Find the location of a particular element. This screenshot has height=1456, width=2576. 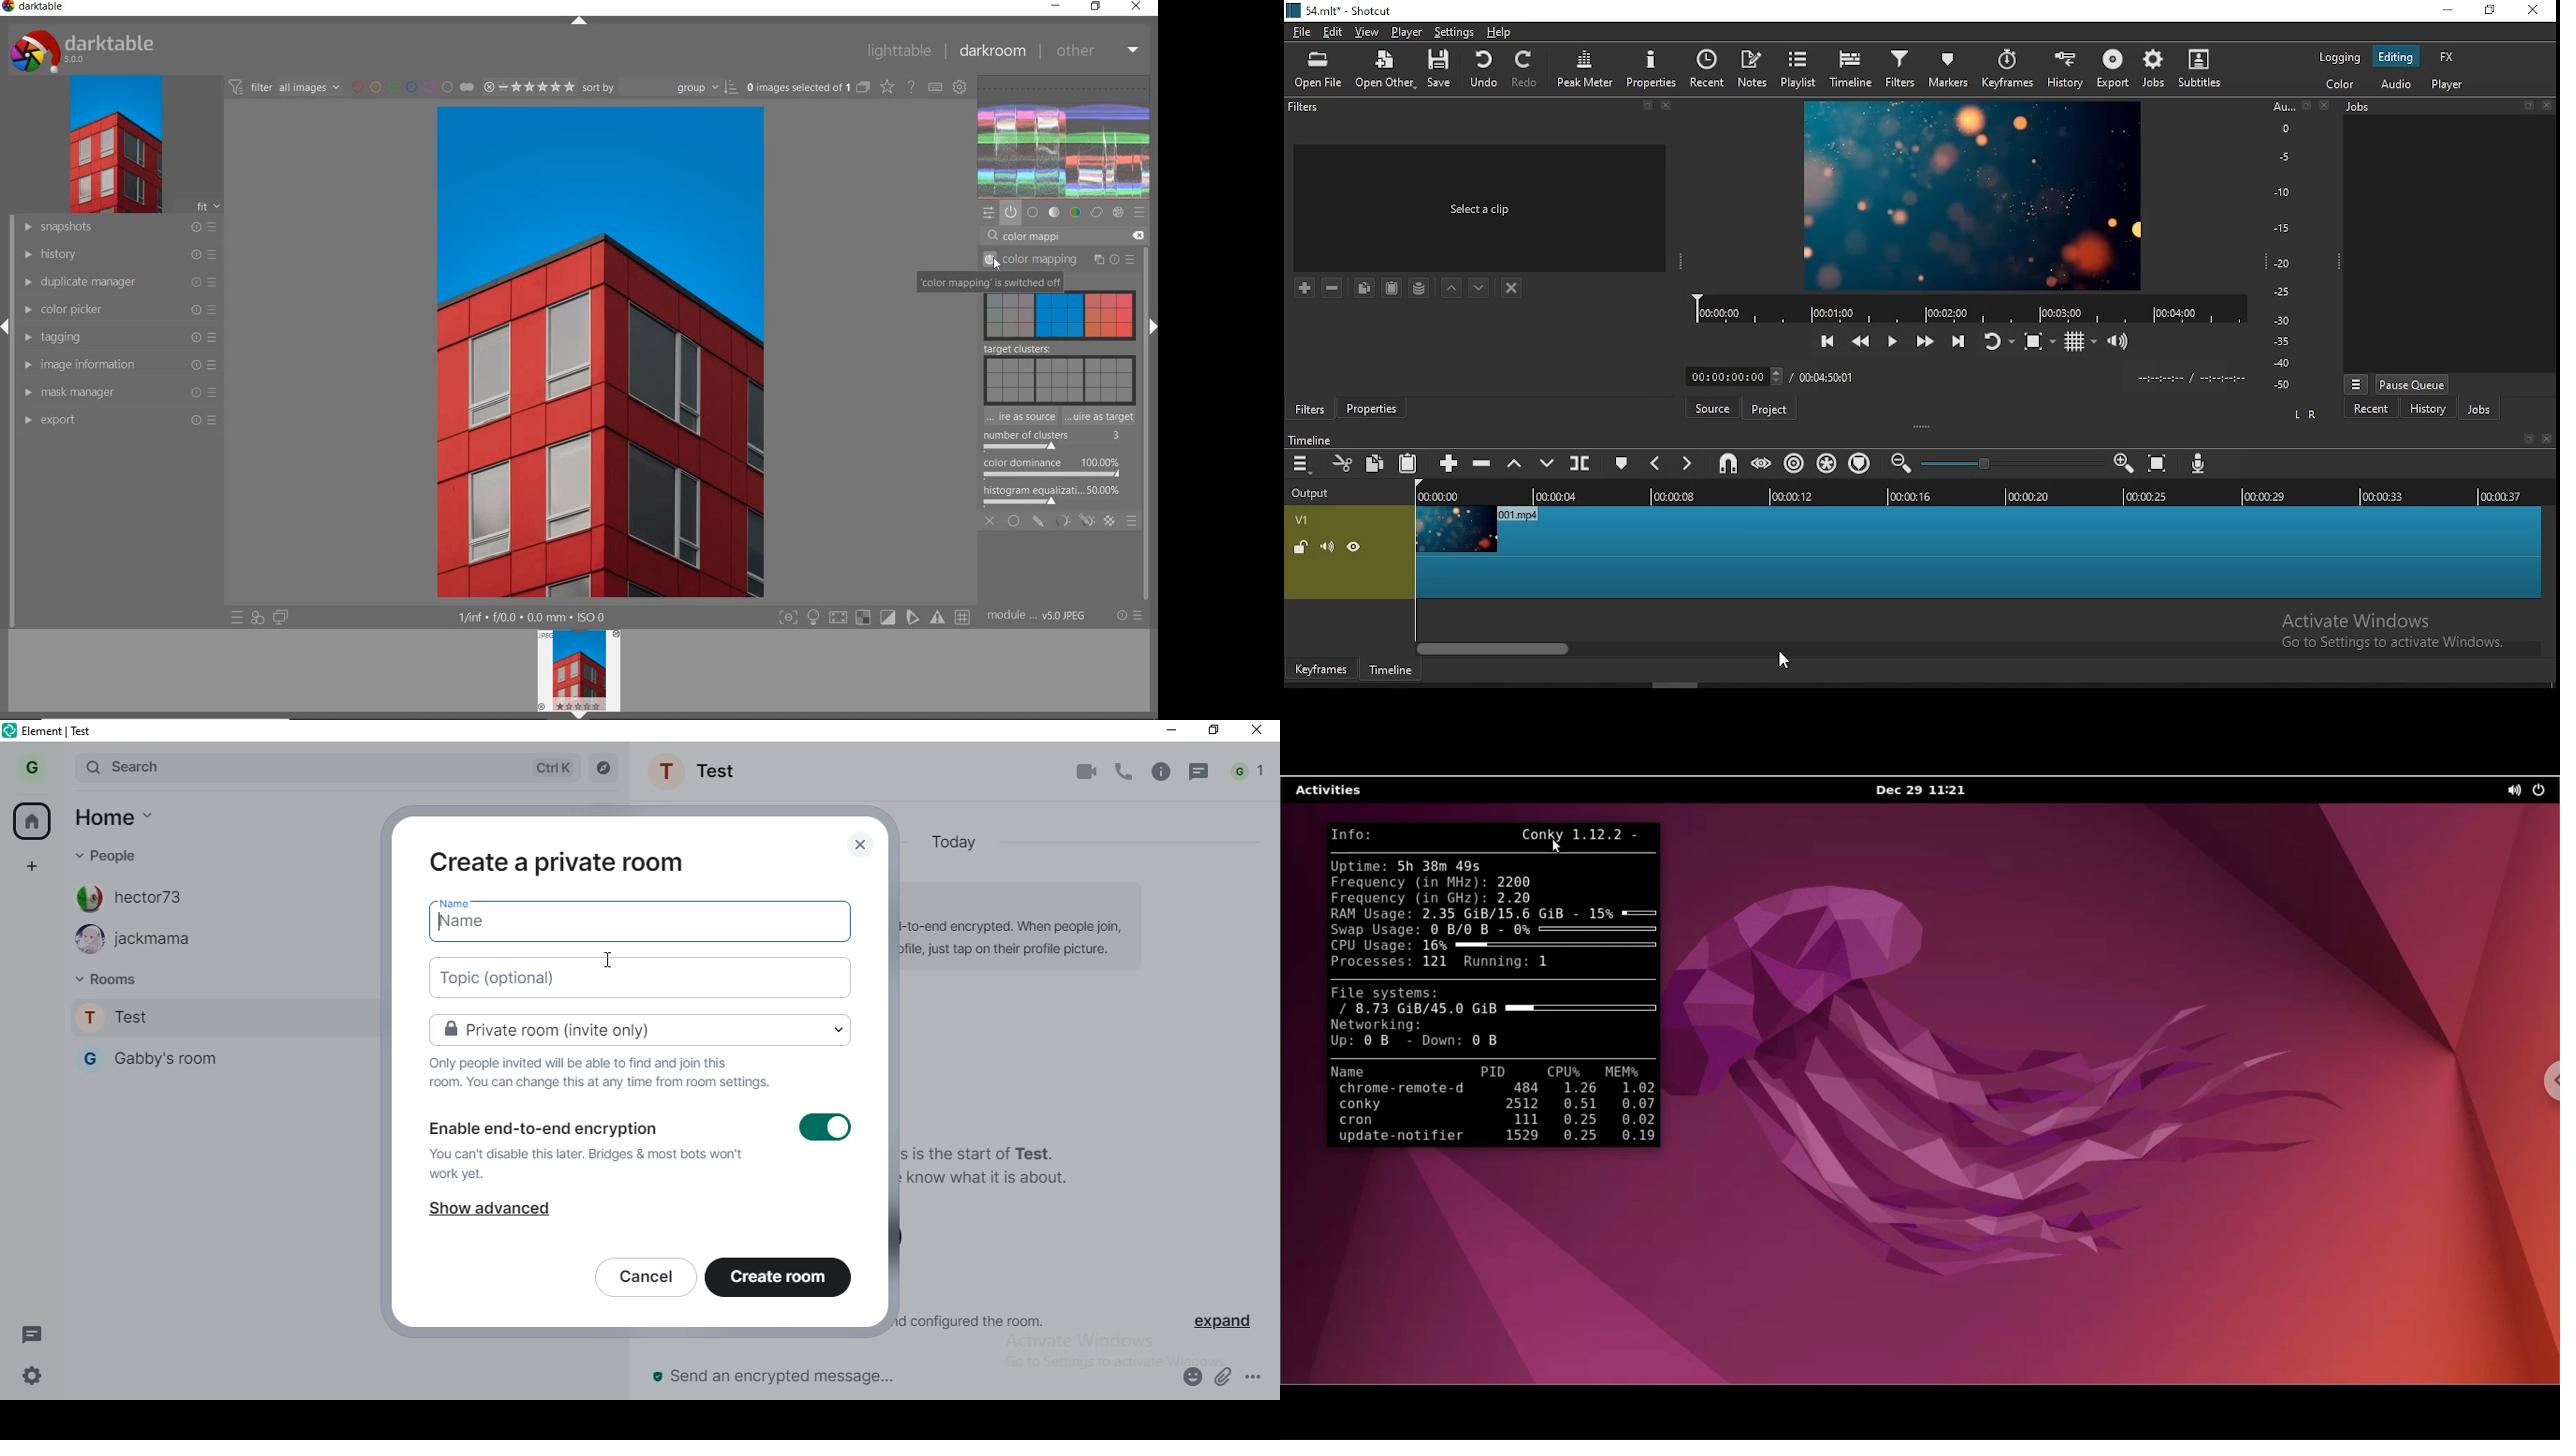

jobs is located at coordinates (2479, 410).